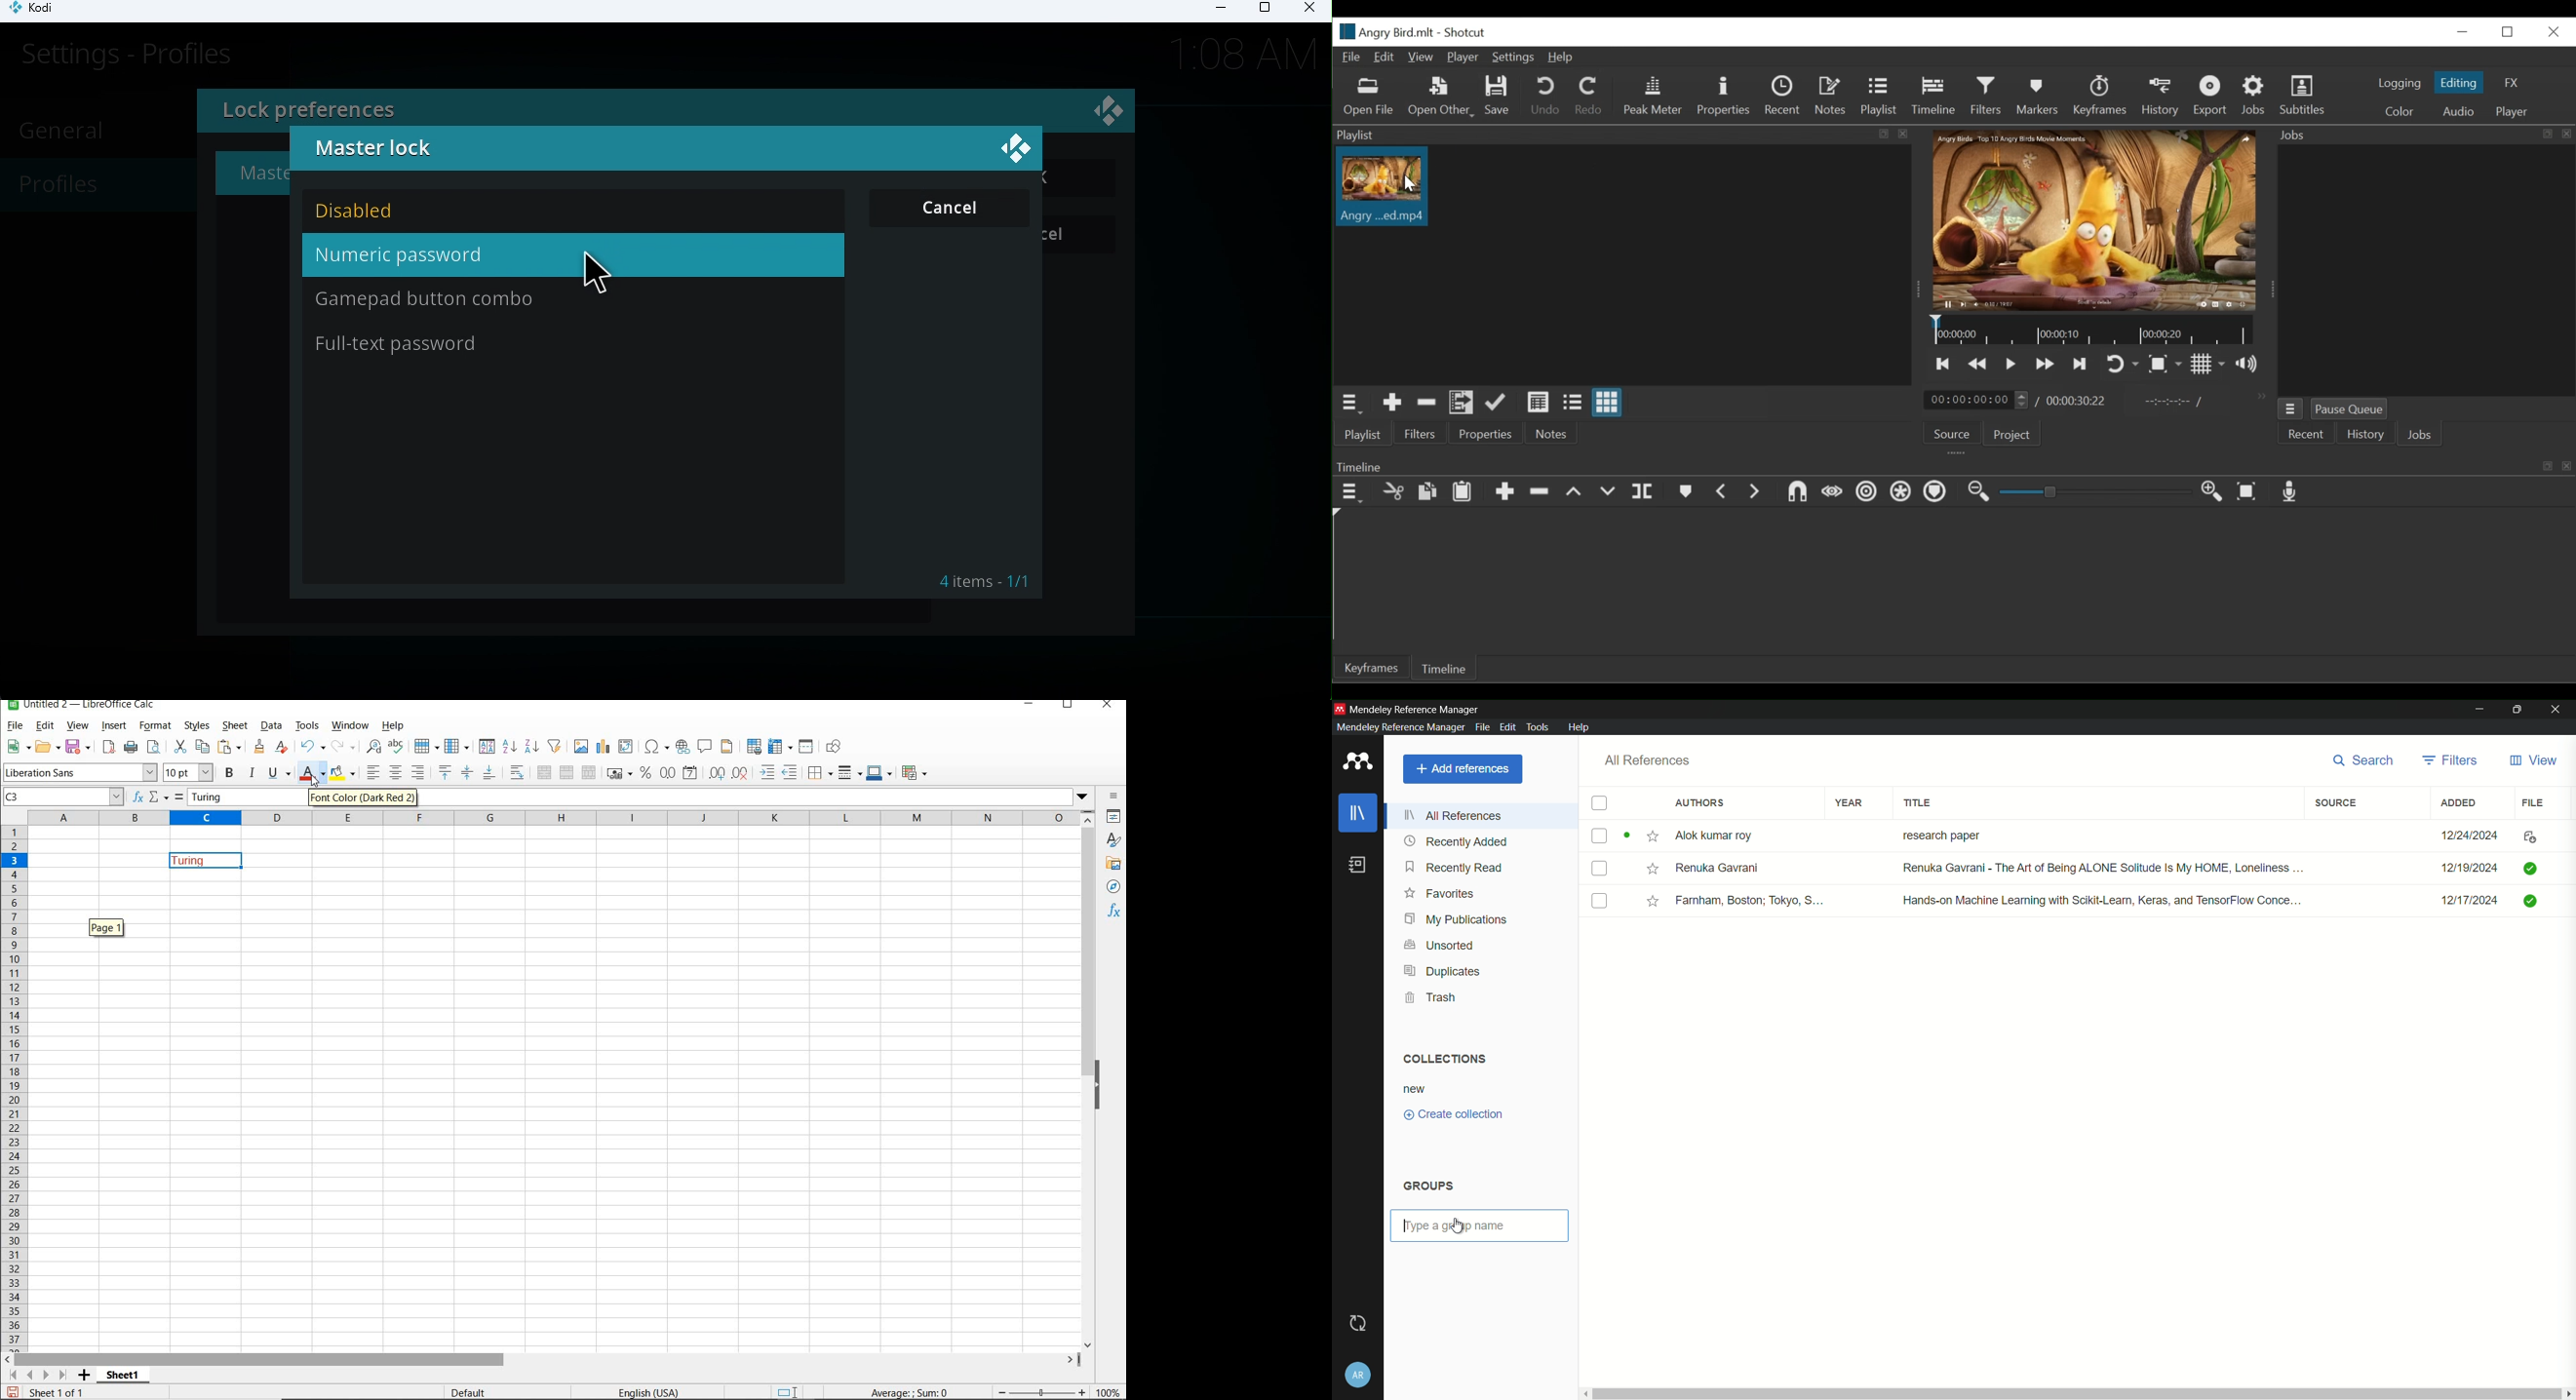  Describe the element at coordinates (1434, 998) in the screenshot. I see `trash` at that location.